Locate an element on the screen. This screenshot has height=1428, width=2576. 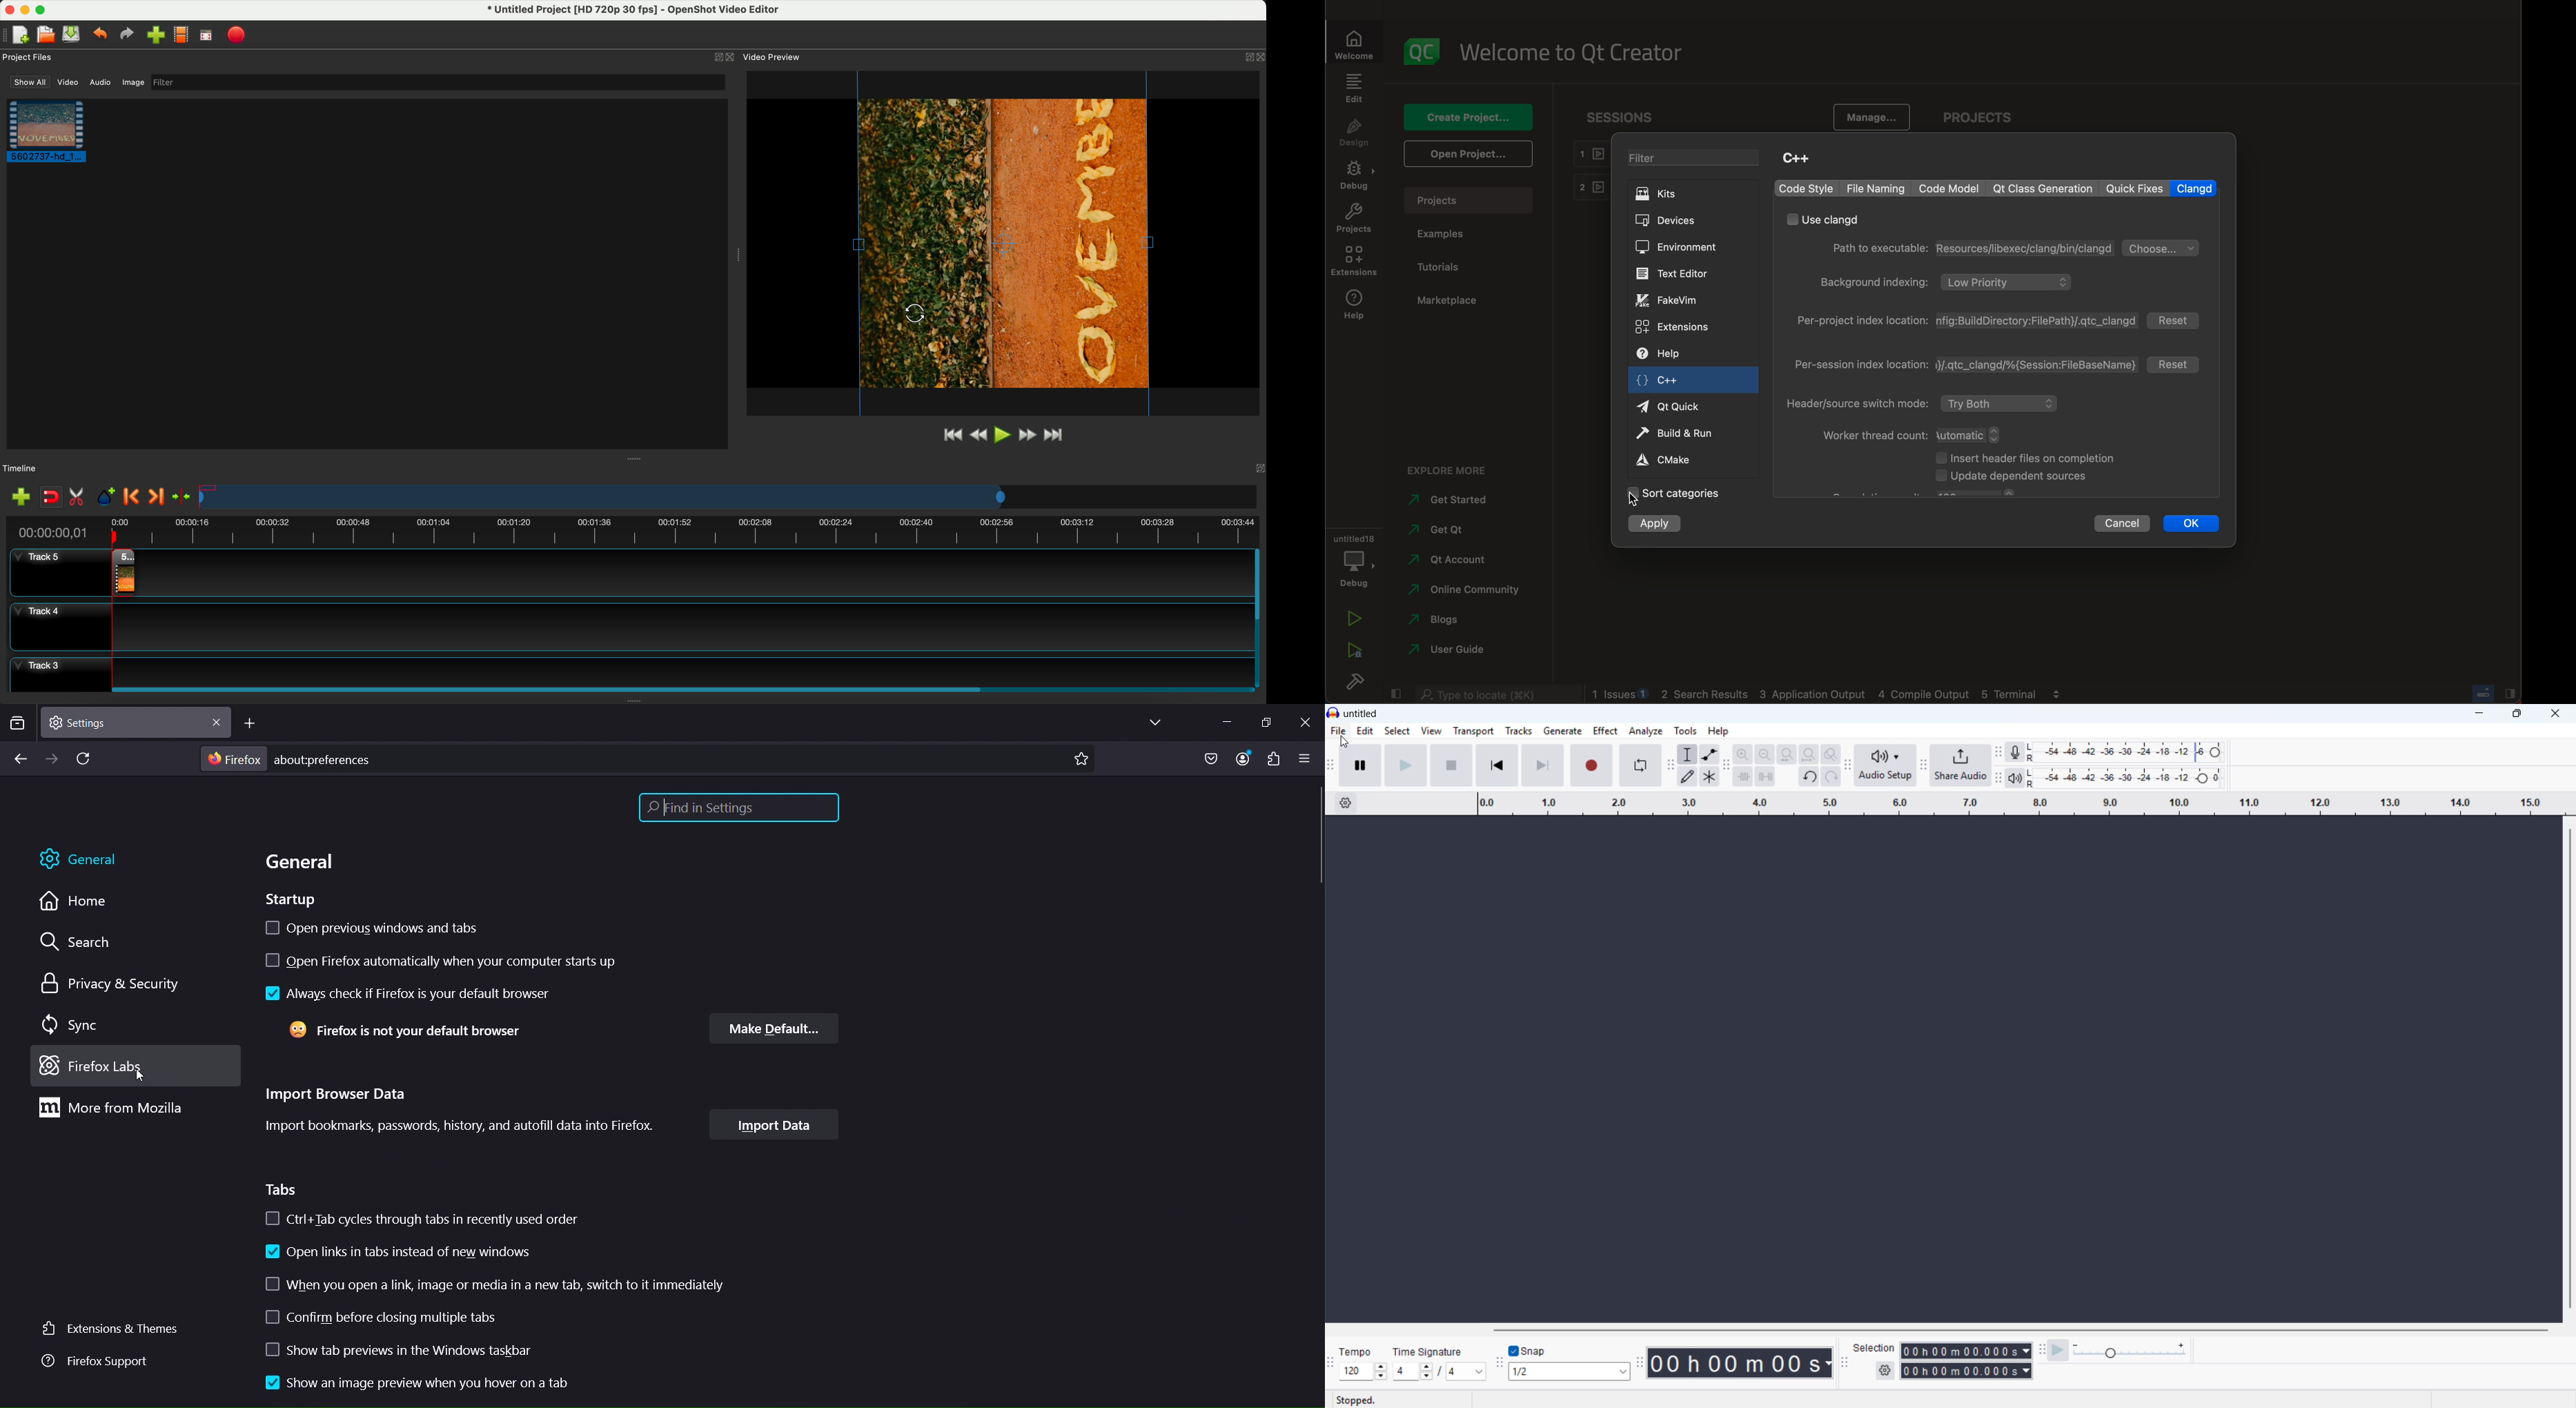
Effect  is located at coordinates (1605, 731).